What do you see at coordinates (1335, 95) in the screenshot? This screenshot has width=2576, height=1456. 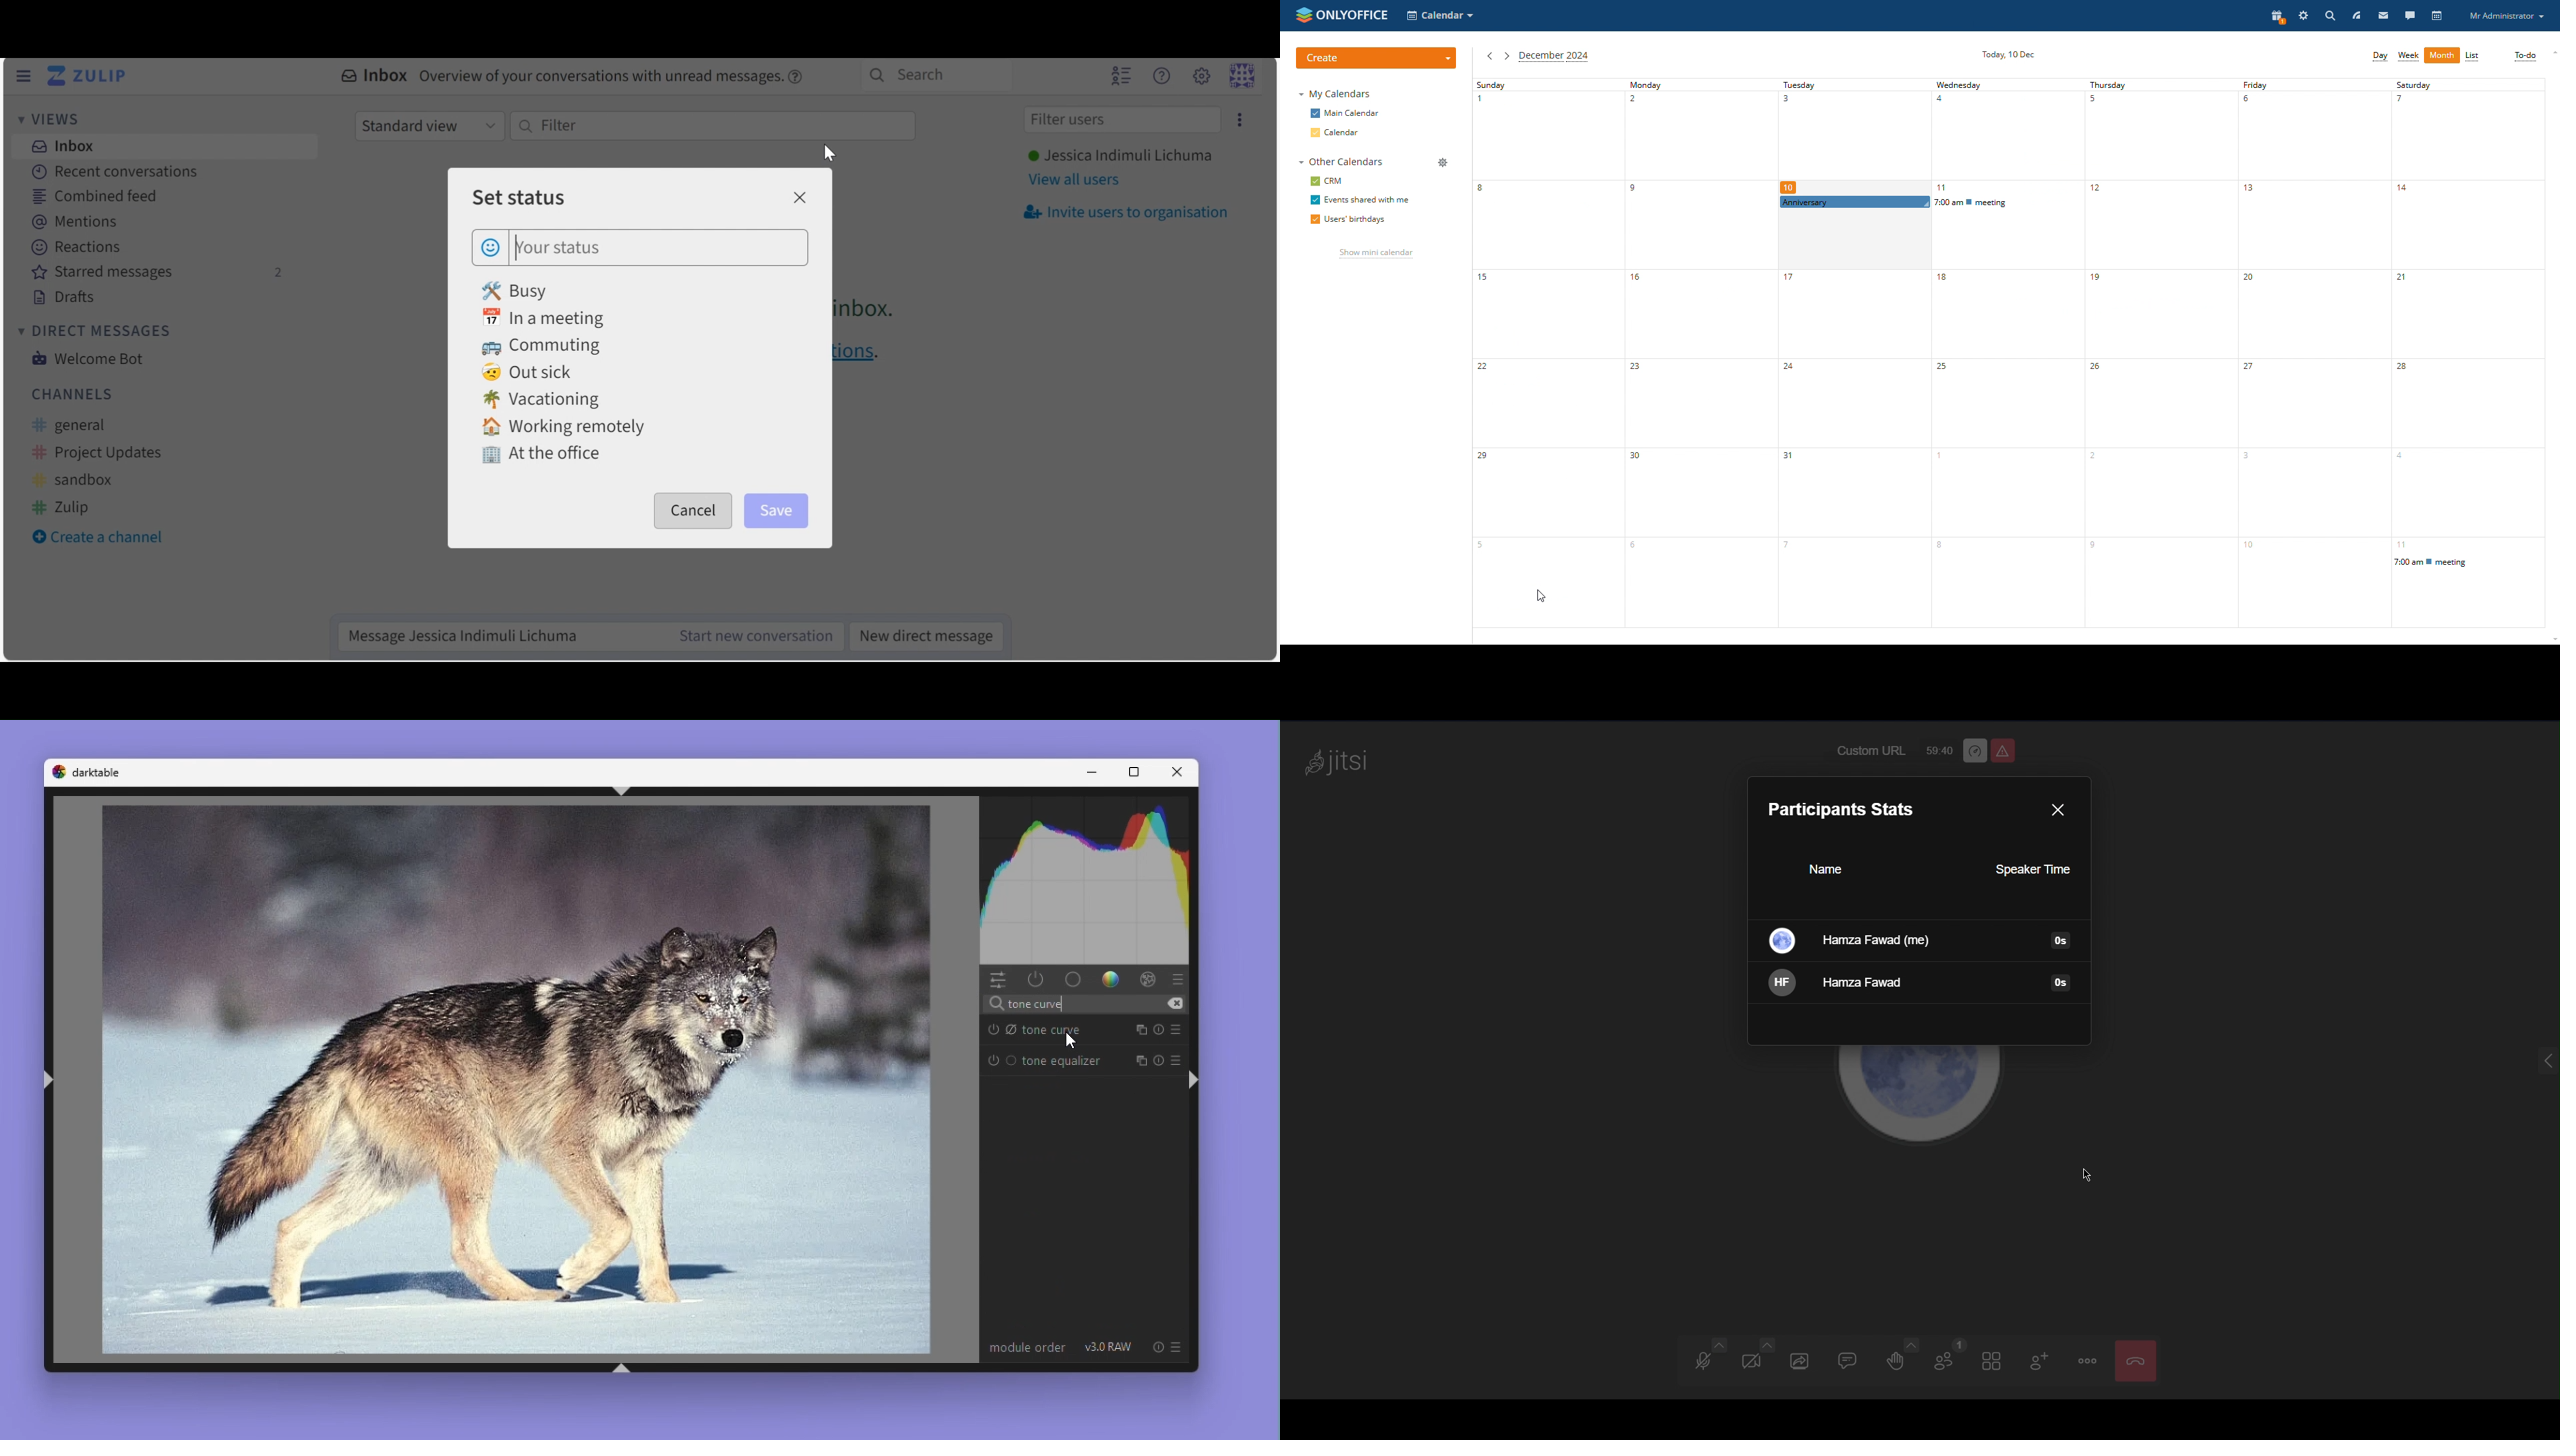 I see `my calendars` at bounding box center [1335, 95].